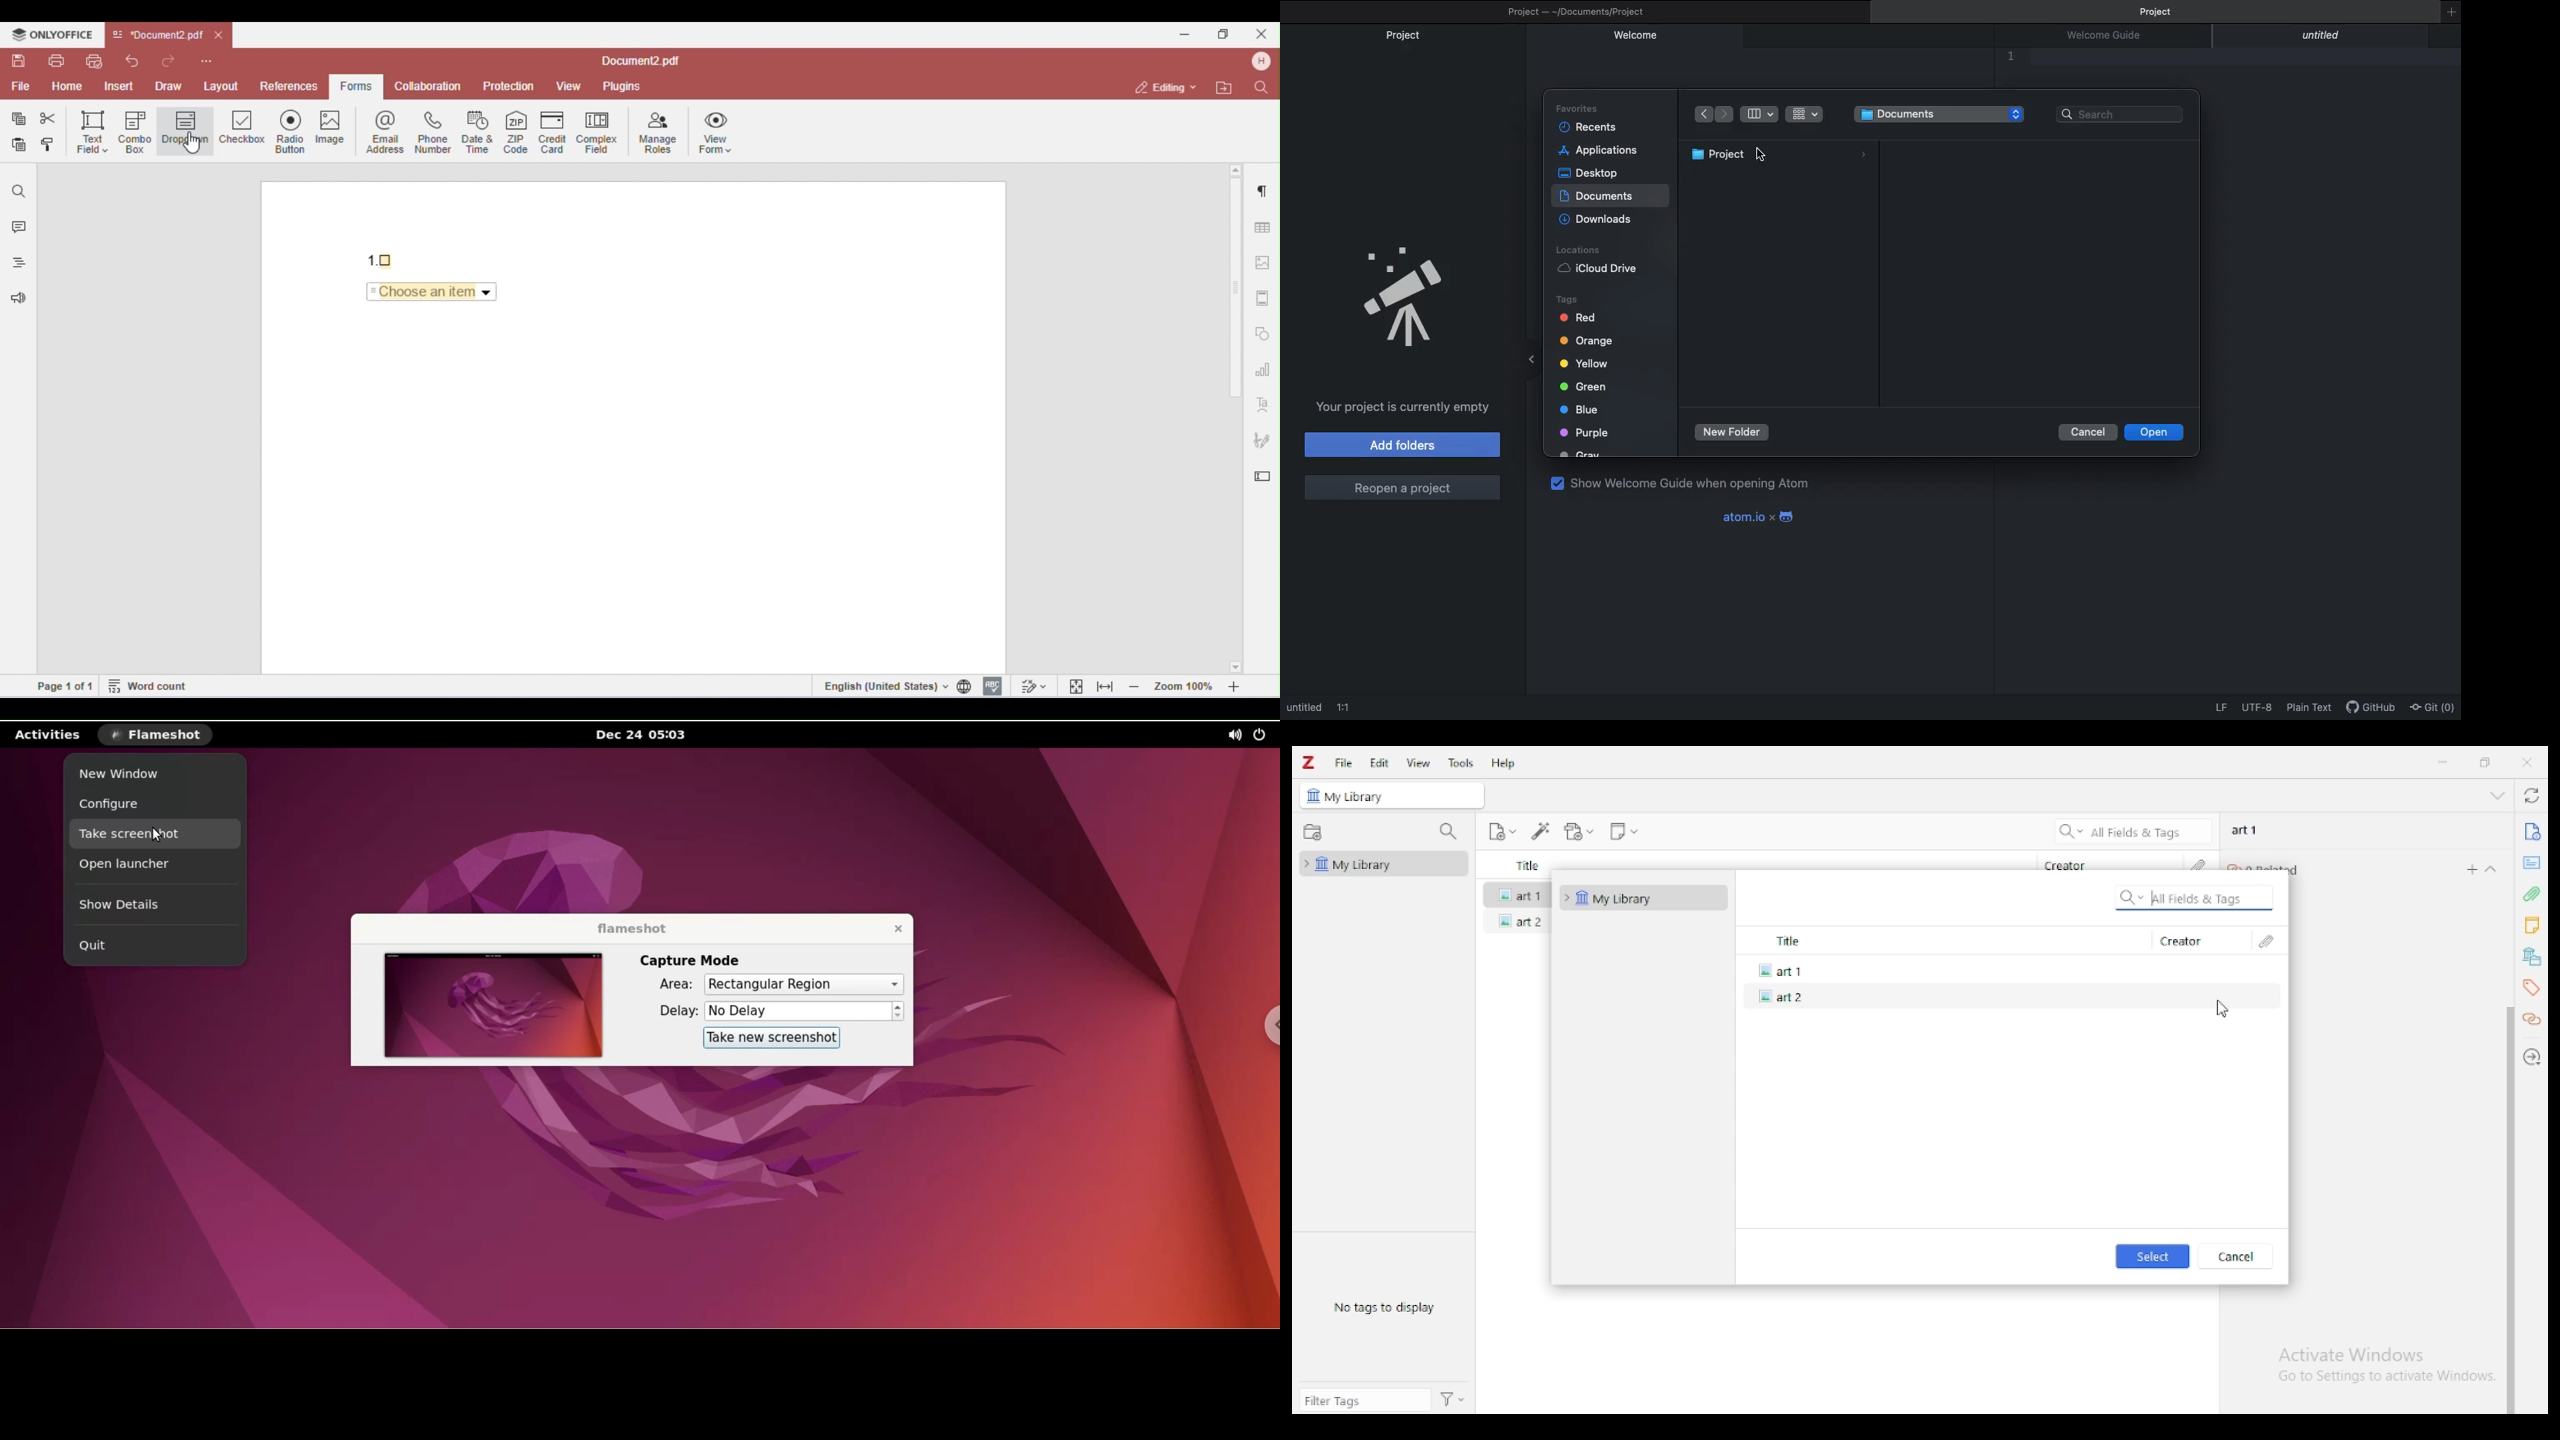 The height and width of the screenshot is (1456, 2576). Describe the element at coordinates (1576, 248) in the screenshot. I see `Locations` at that location.